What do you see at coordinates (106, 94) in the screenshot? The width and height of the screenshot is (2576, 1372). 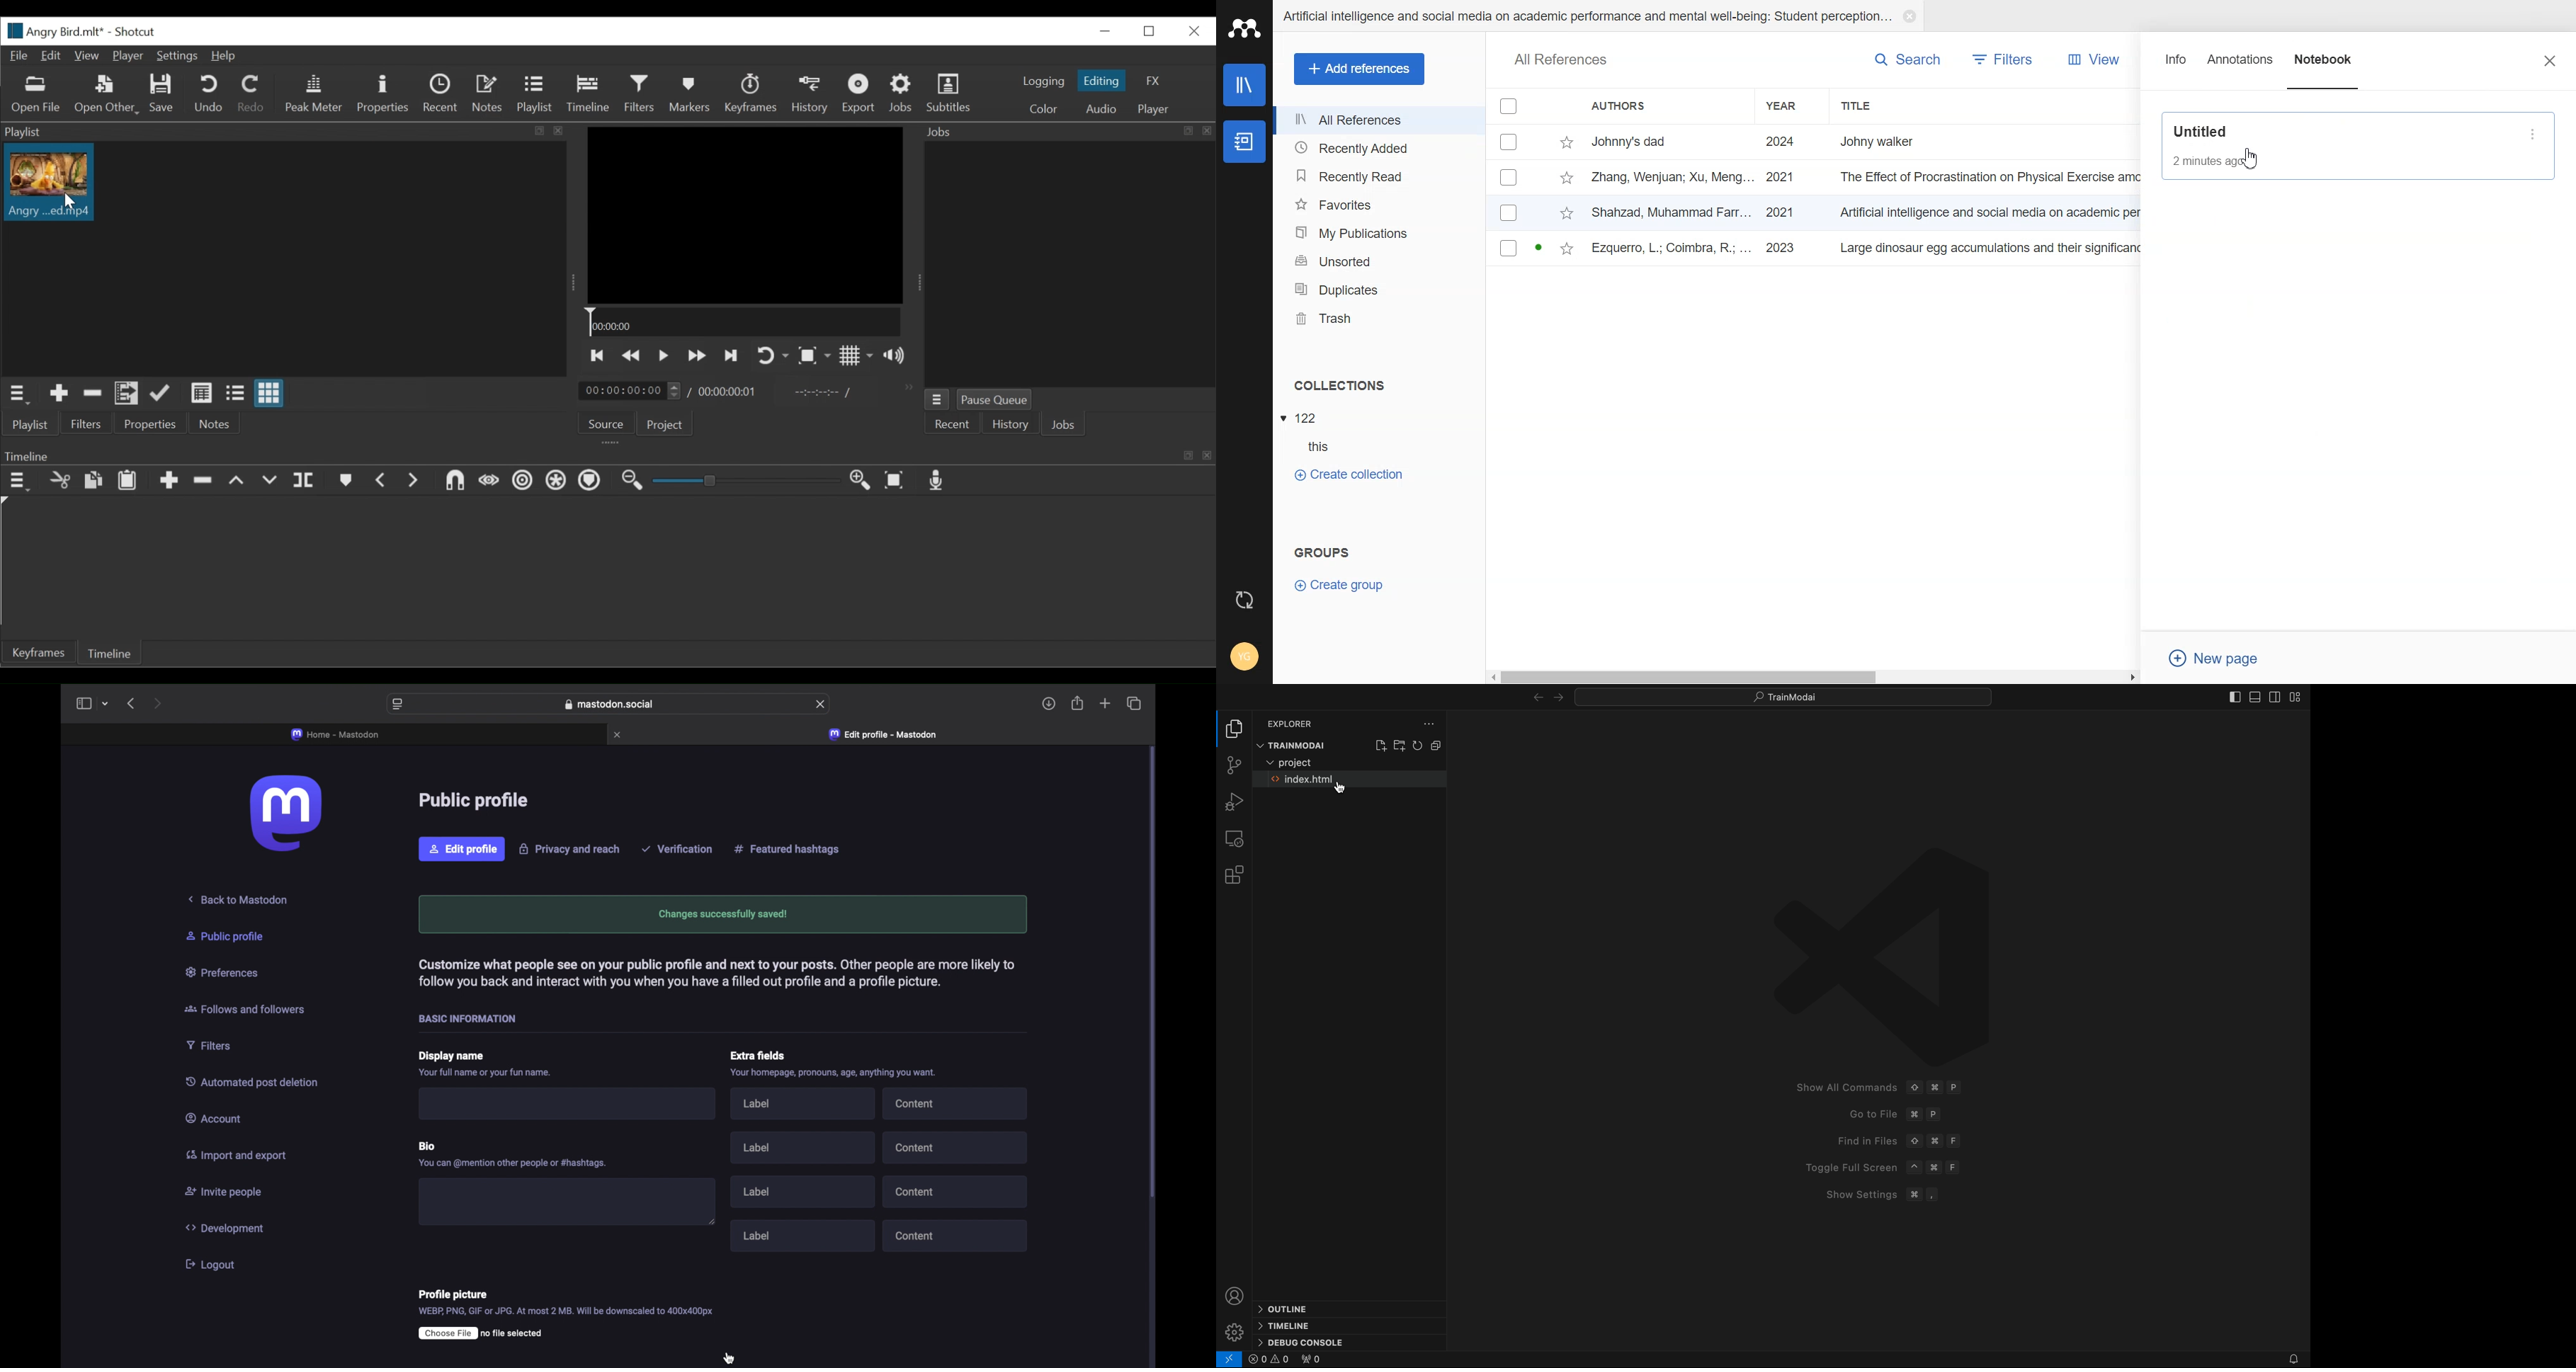 I see `Open Other` at bounding box center [106, 94].